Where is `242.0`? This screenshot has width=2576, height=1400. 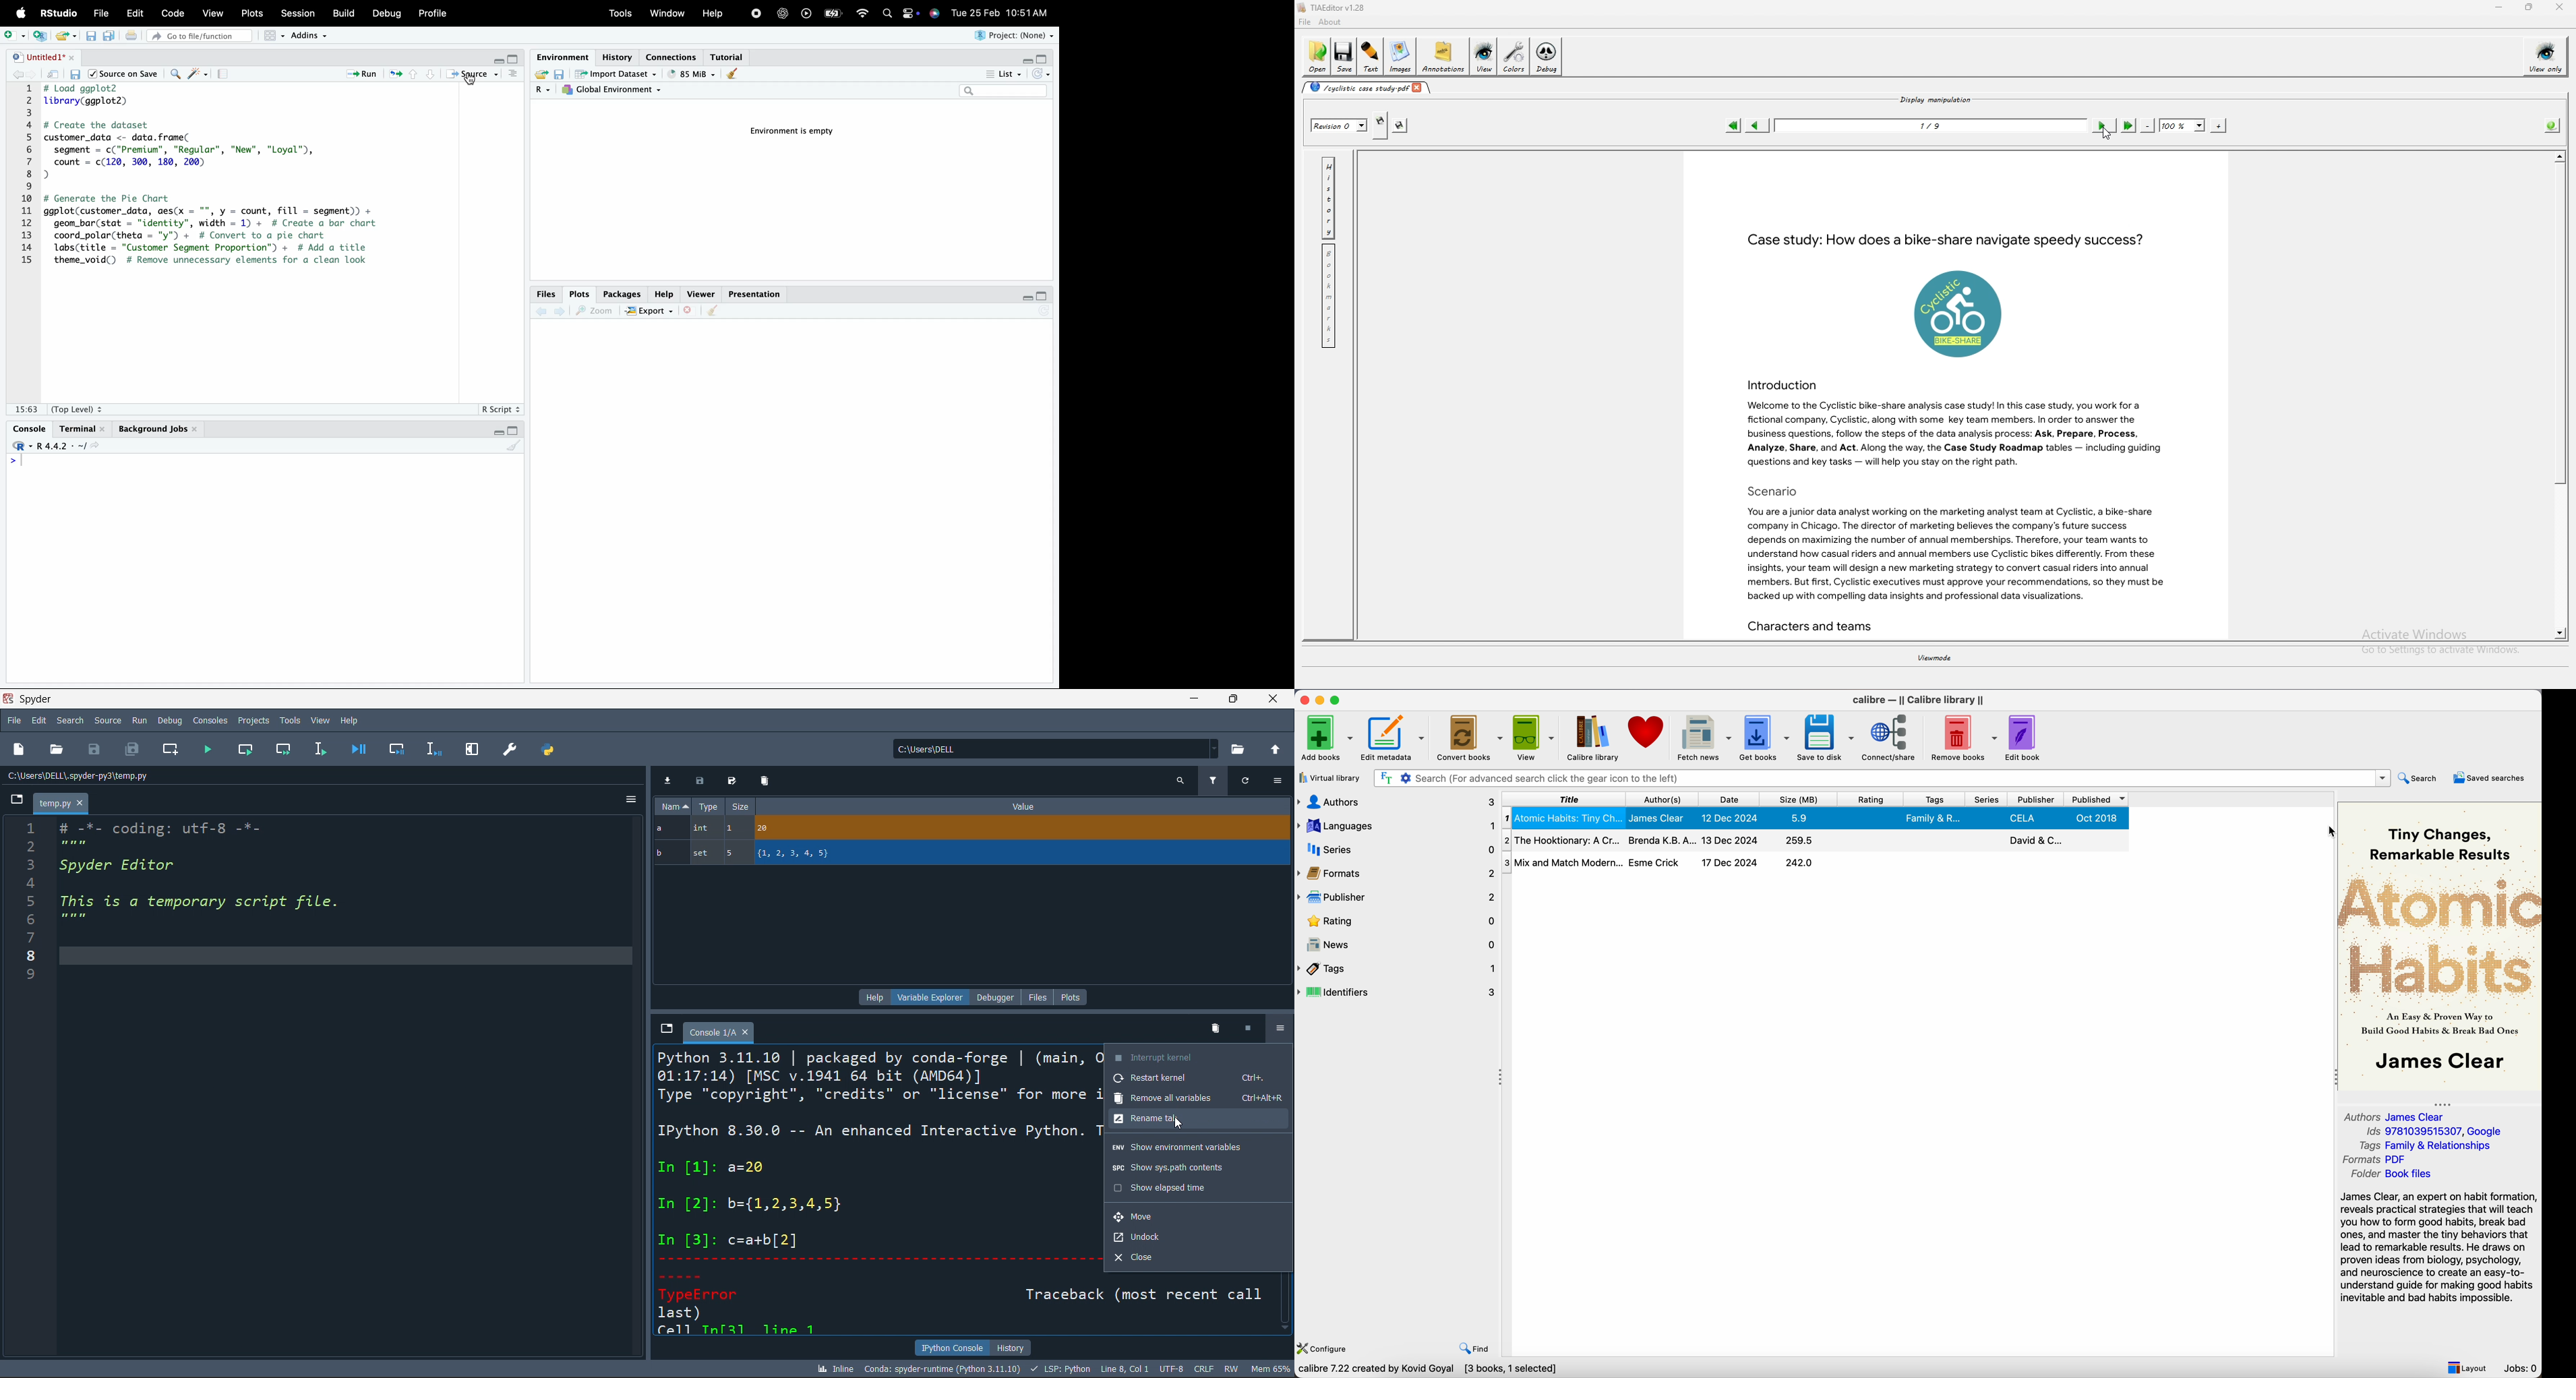 242.0 is located at coordinates (1799, 863).